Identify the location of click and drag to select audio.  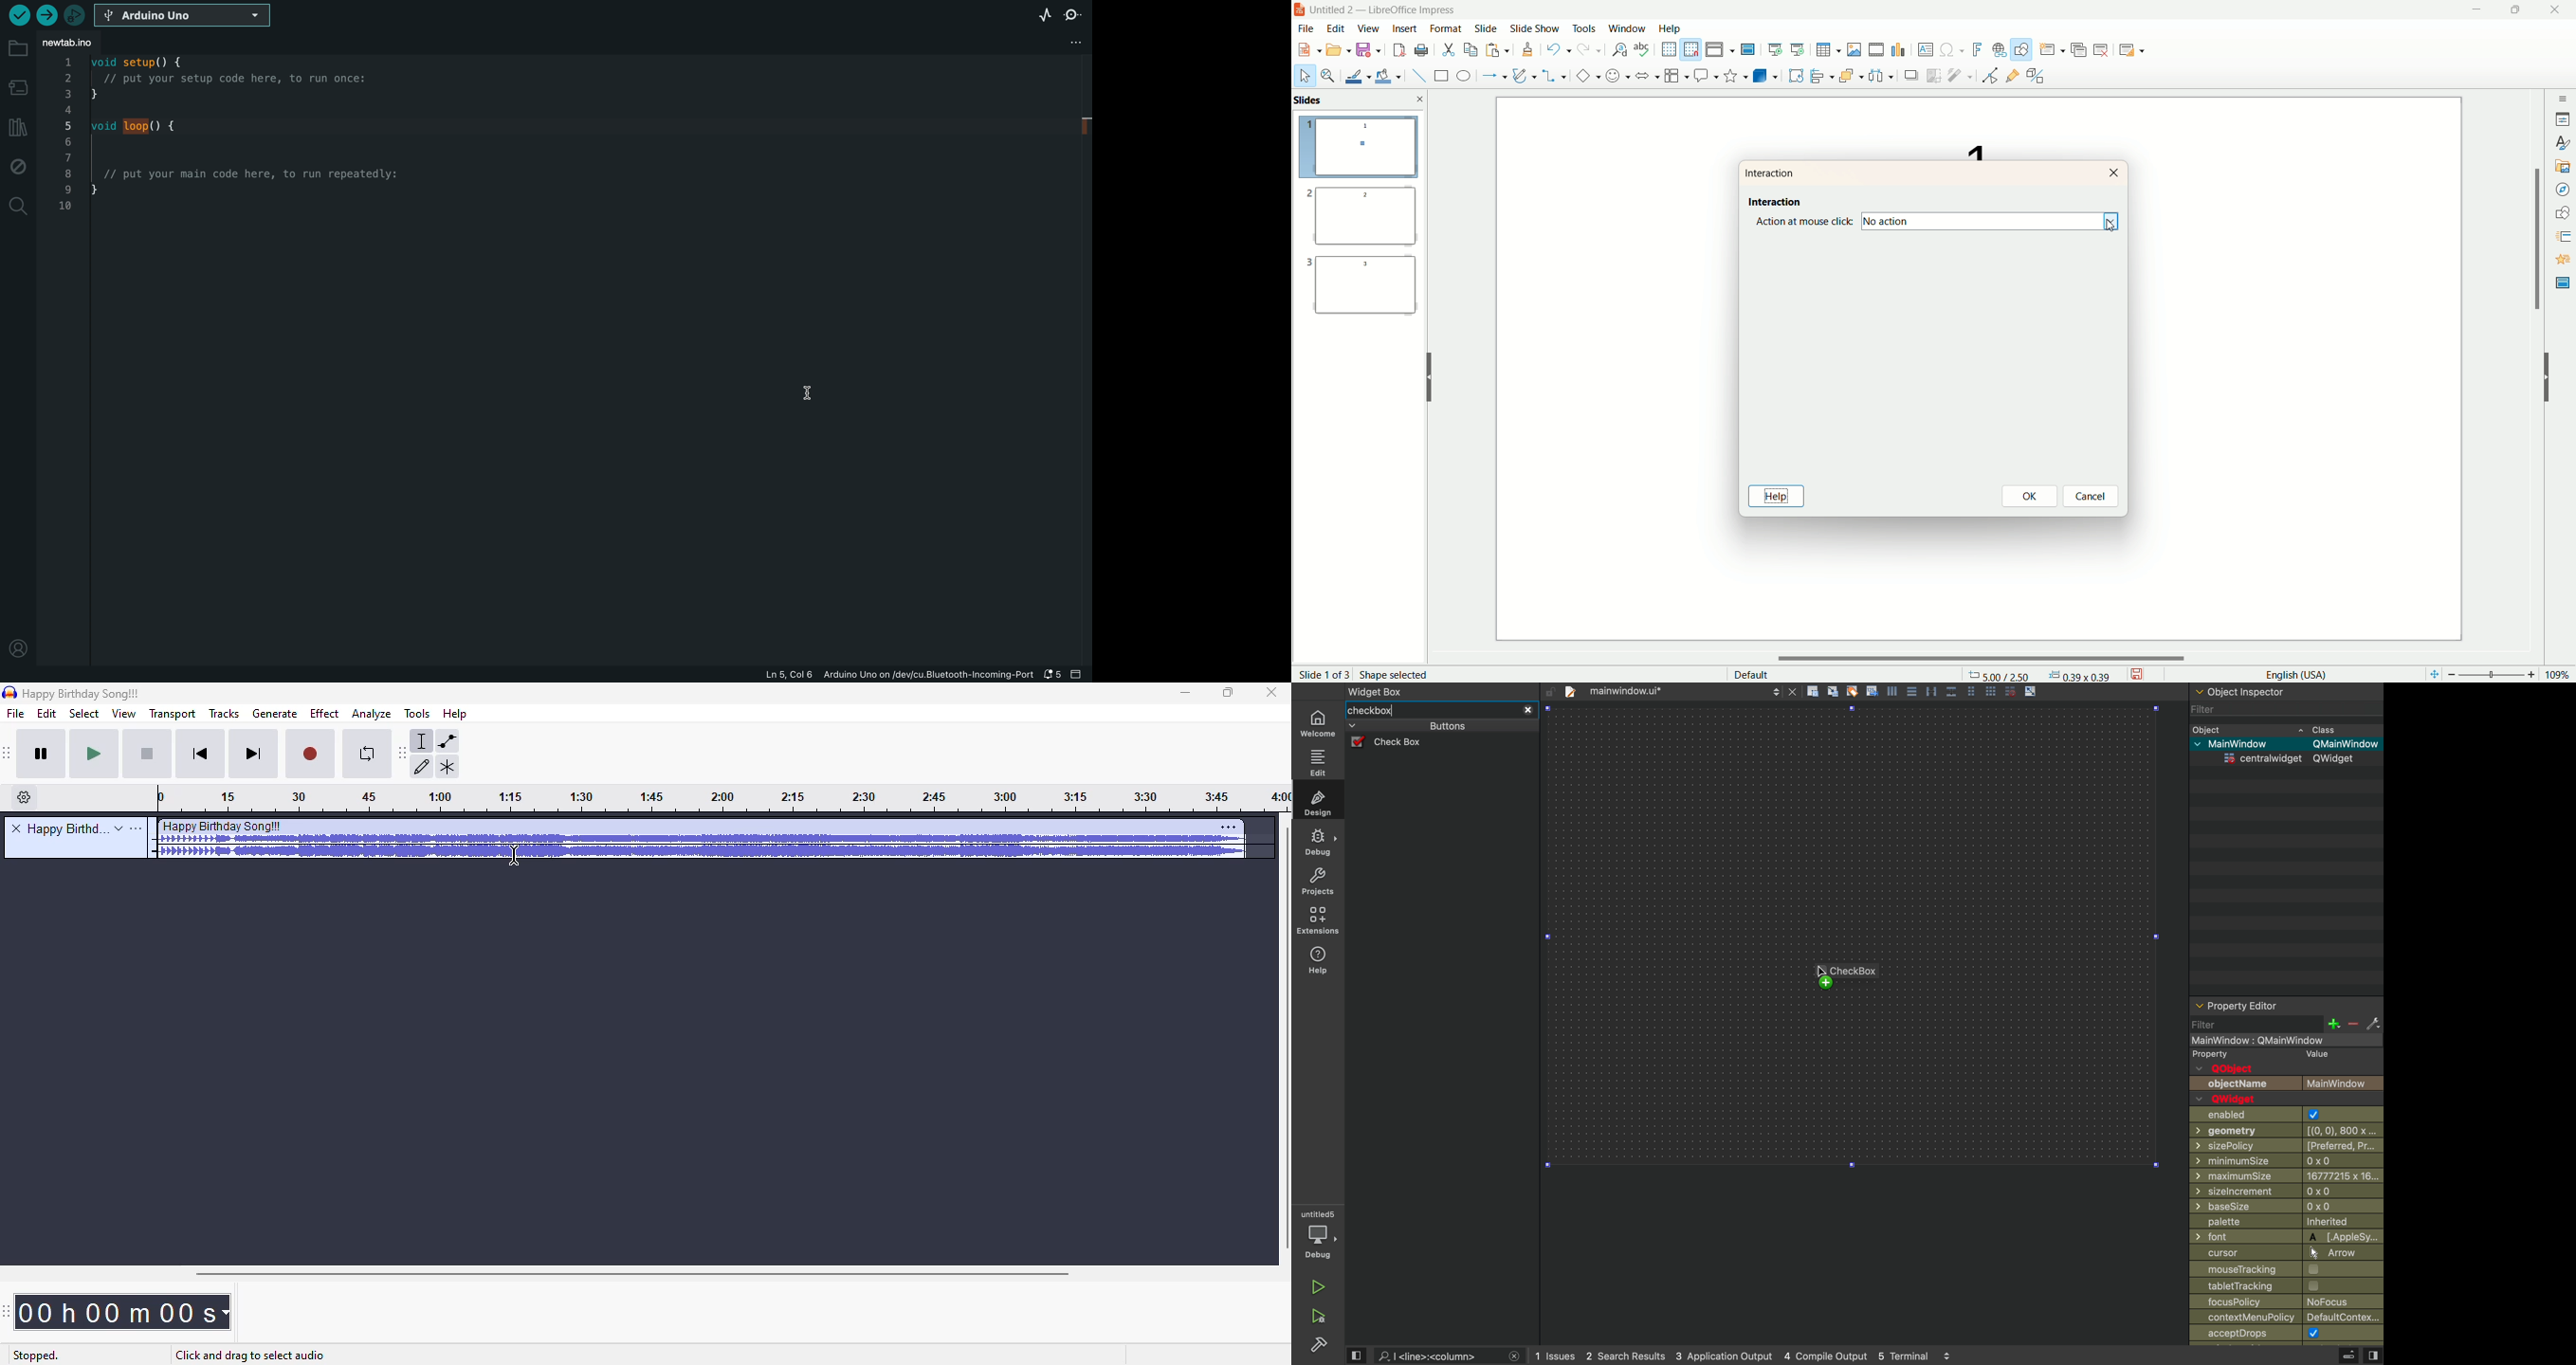
(249, 1356).